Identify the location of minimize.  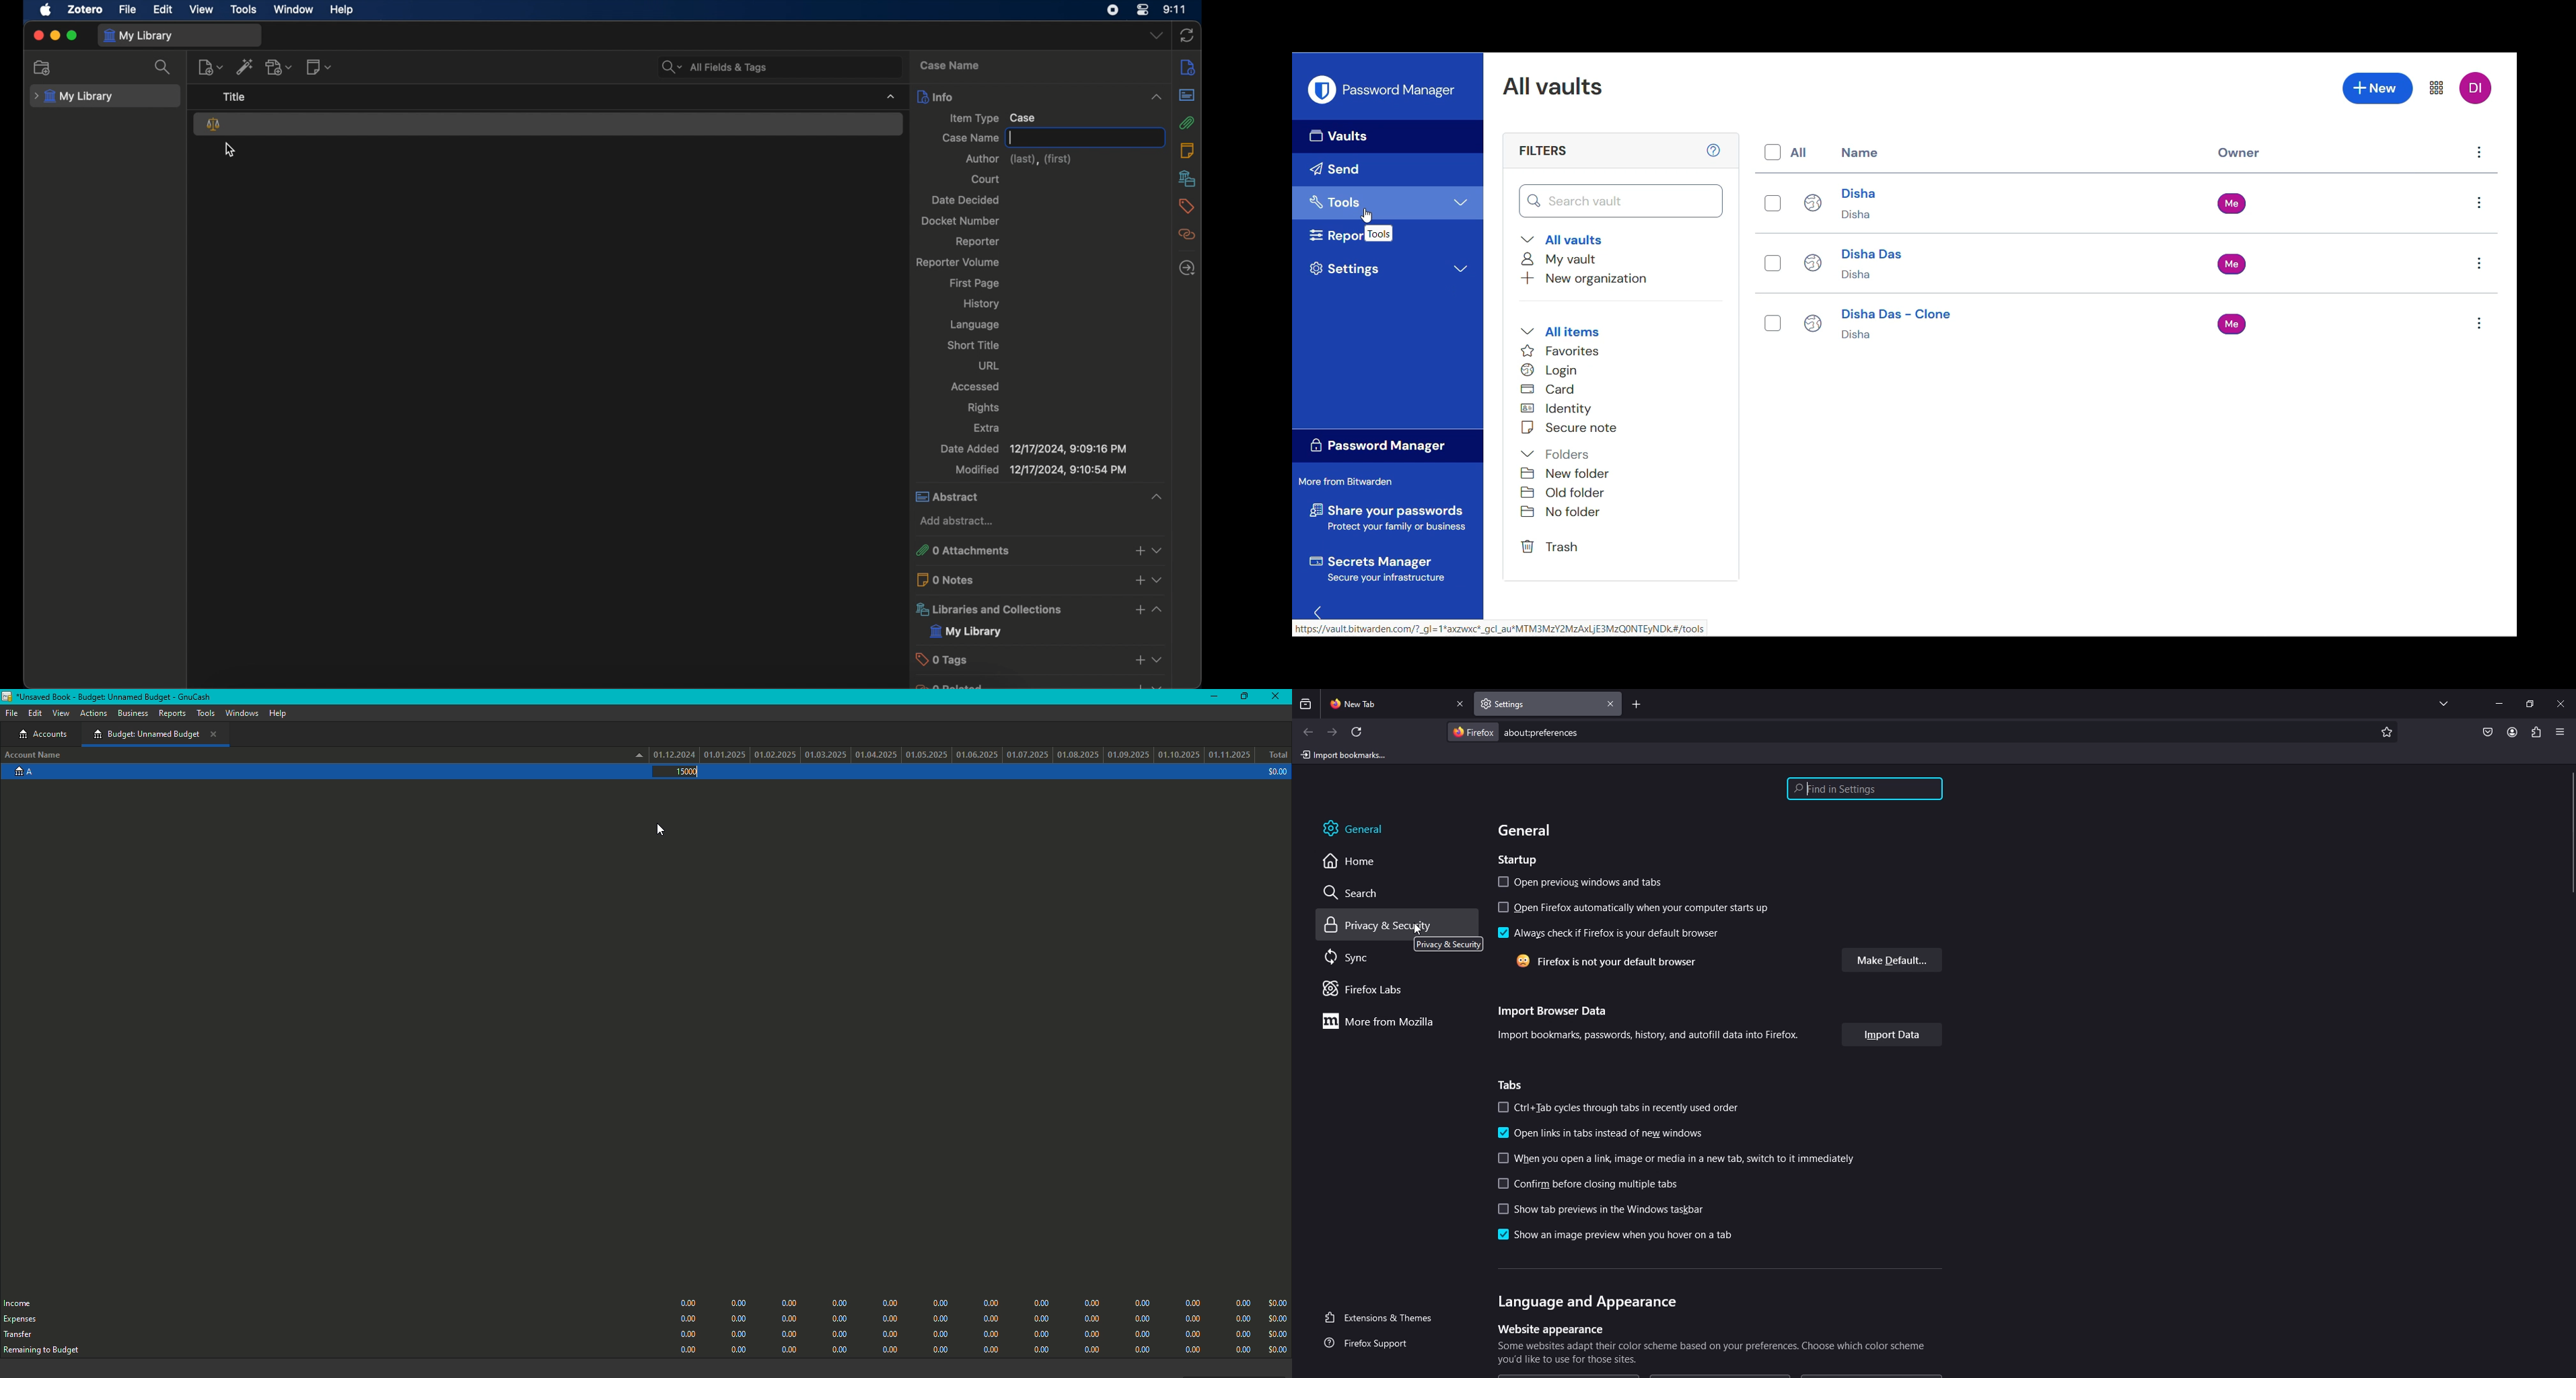
(2500, 702).